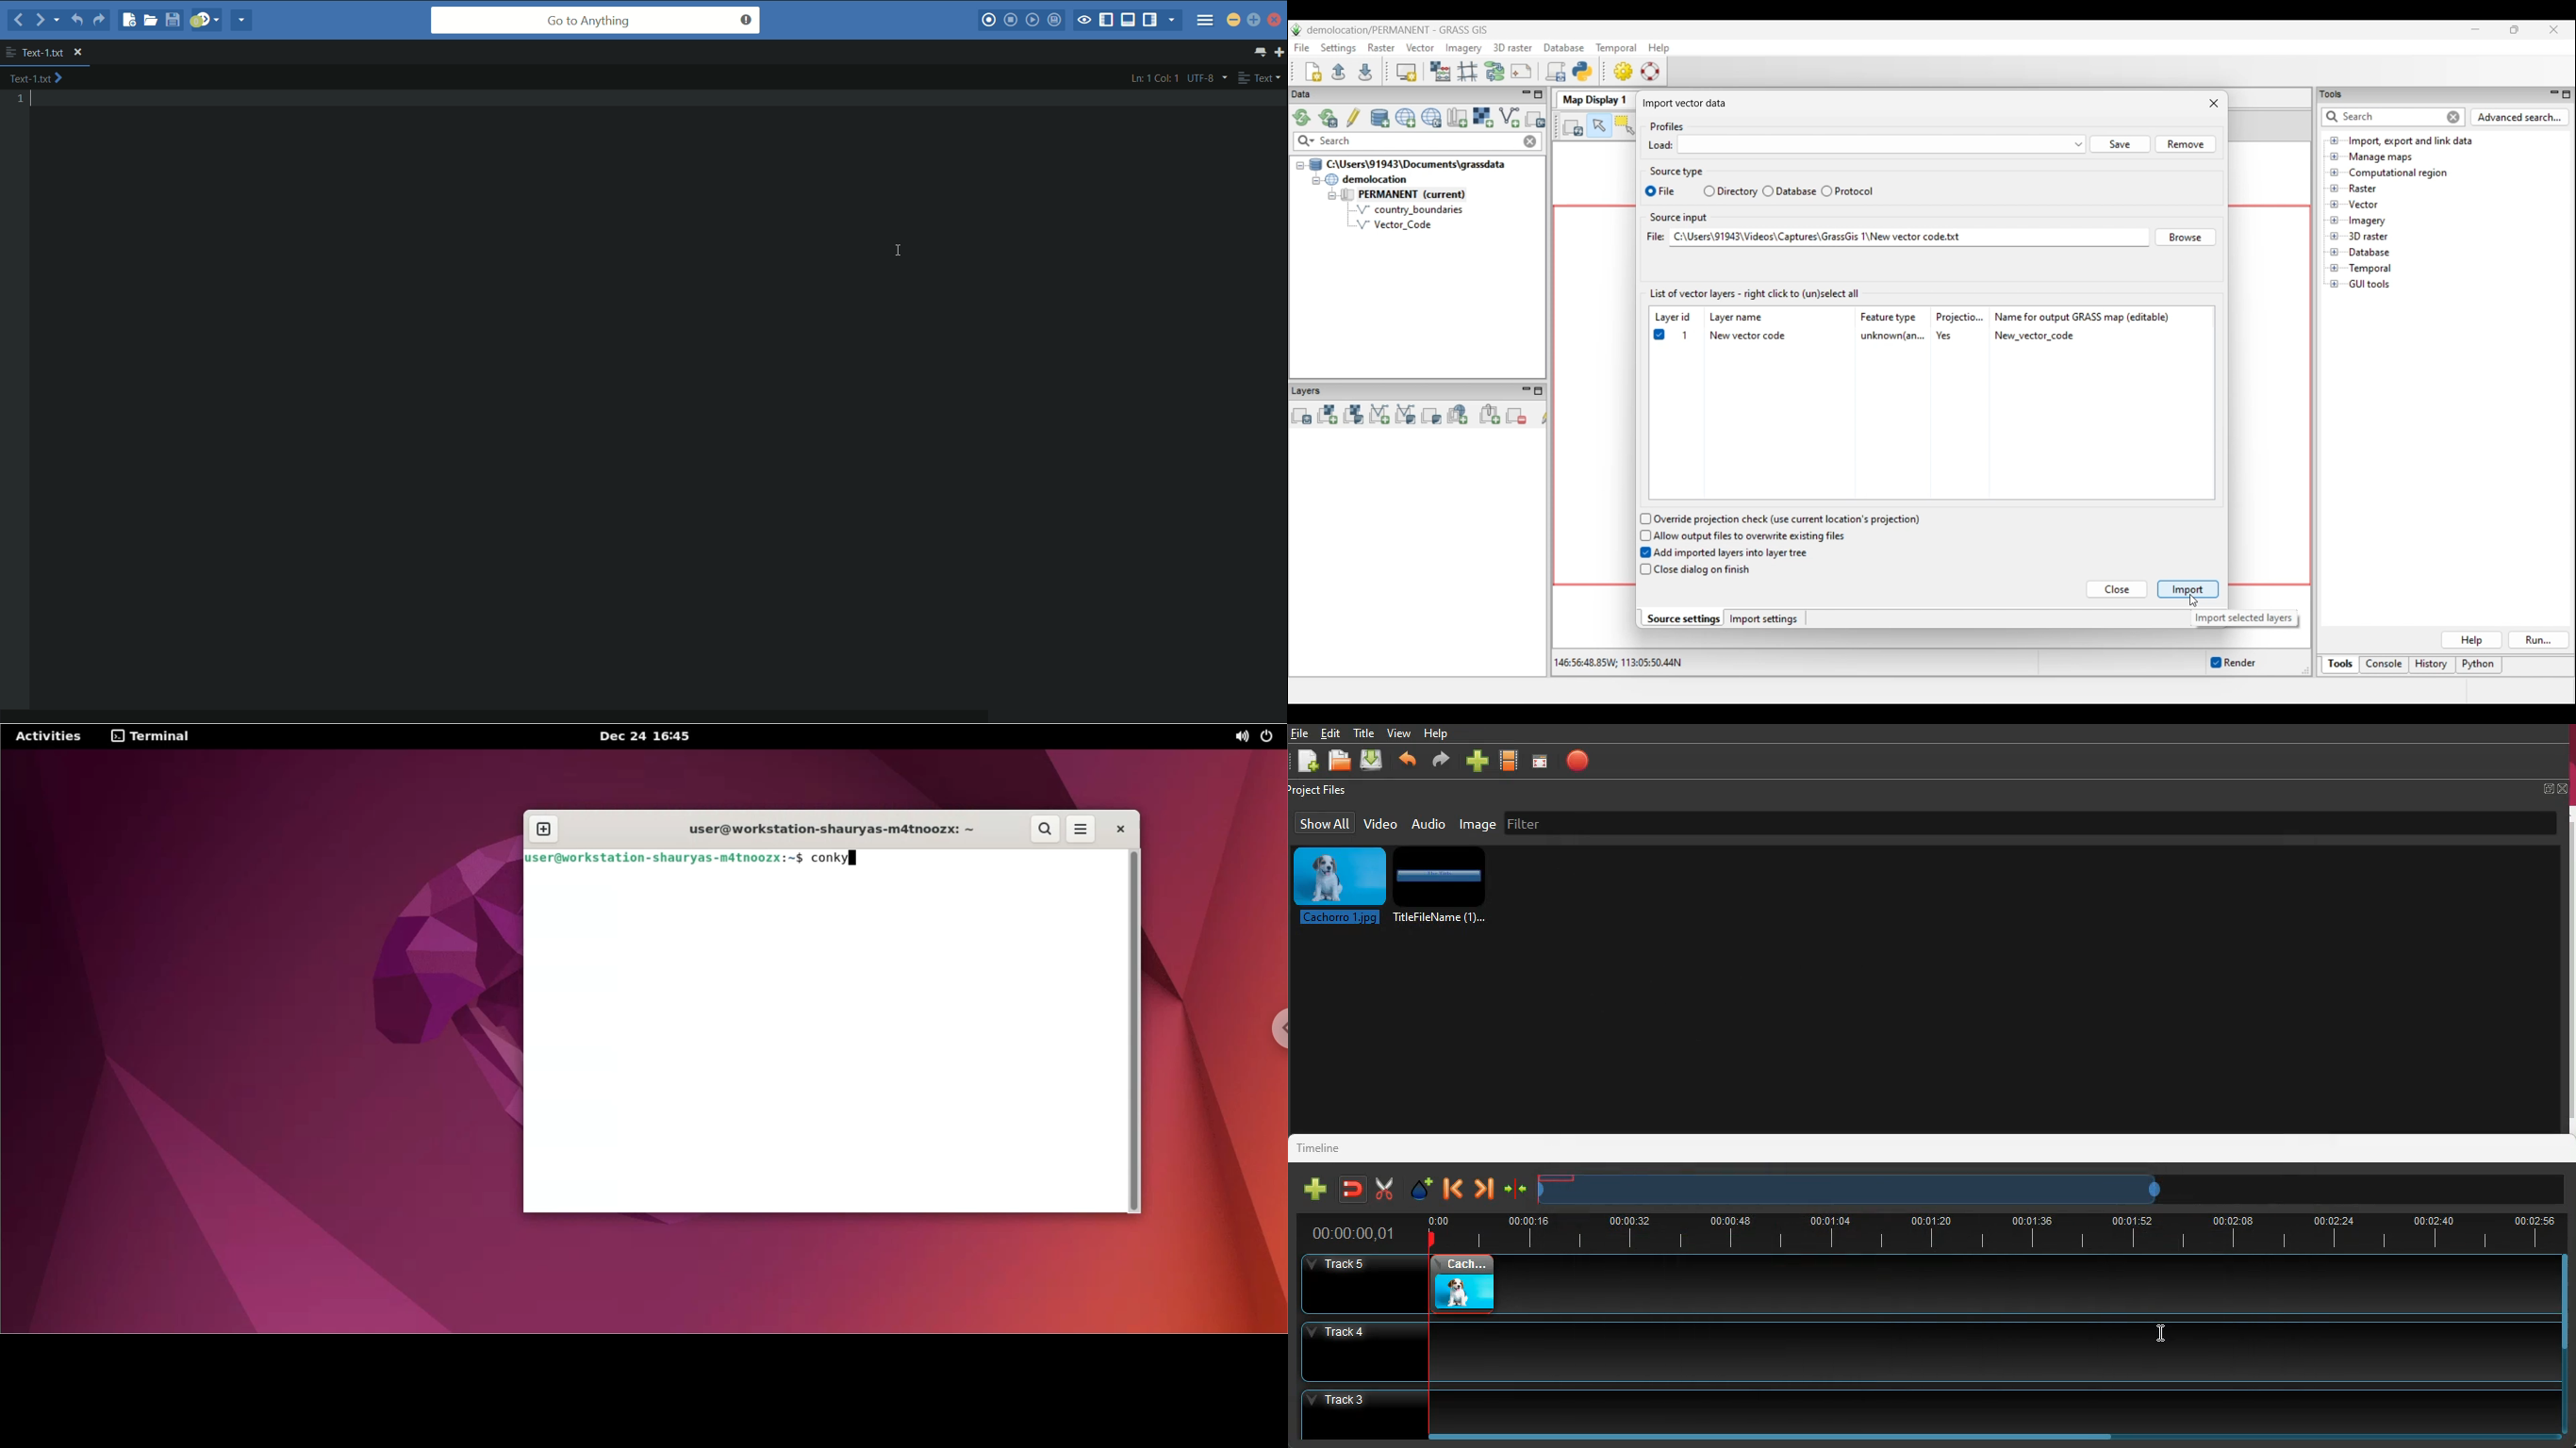 The image size is (2576, 1456). What do you see at coordinates (1847, 1194) in the screenshot?
I see `timeline` at bounding box center [1847, 1194].